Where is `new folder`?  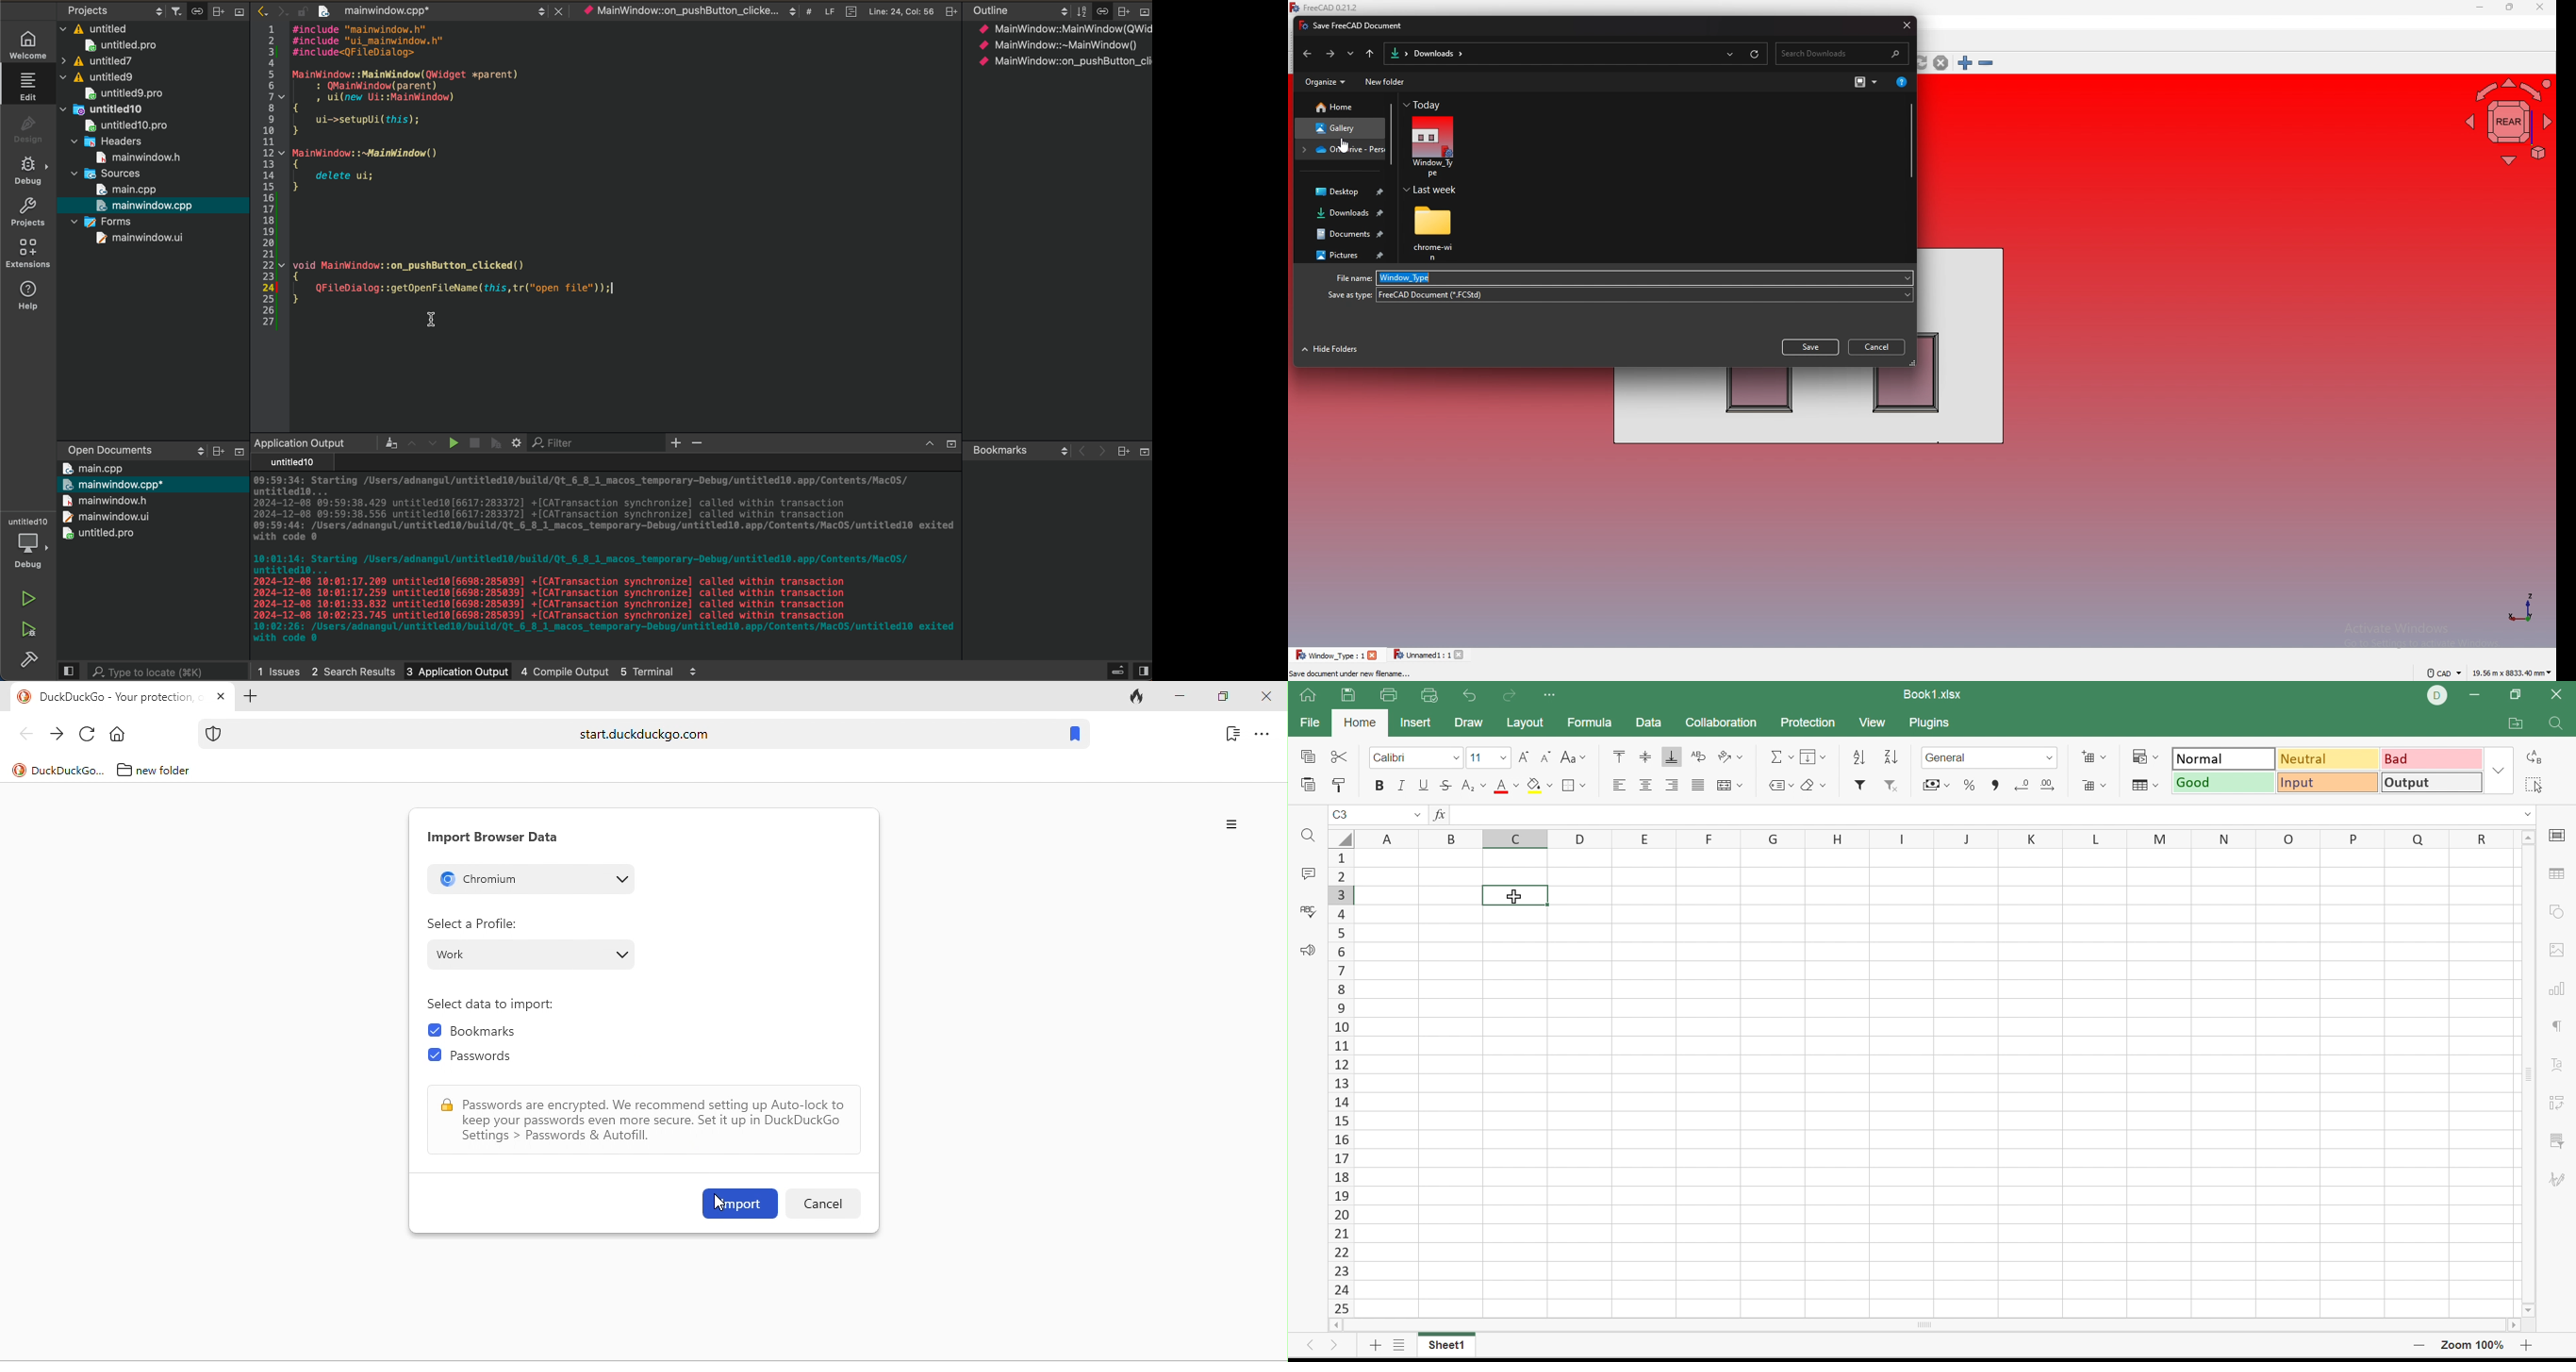
new folder is located at coordinates (1386, 83).